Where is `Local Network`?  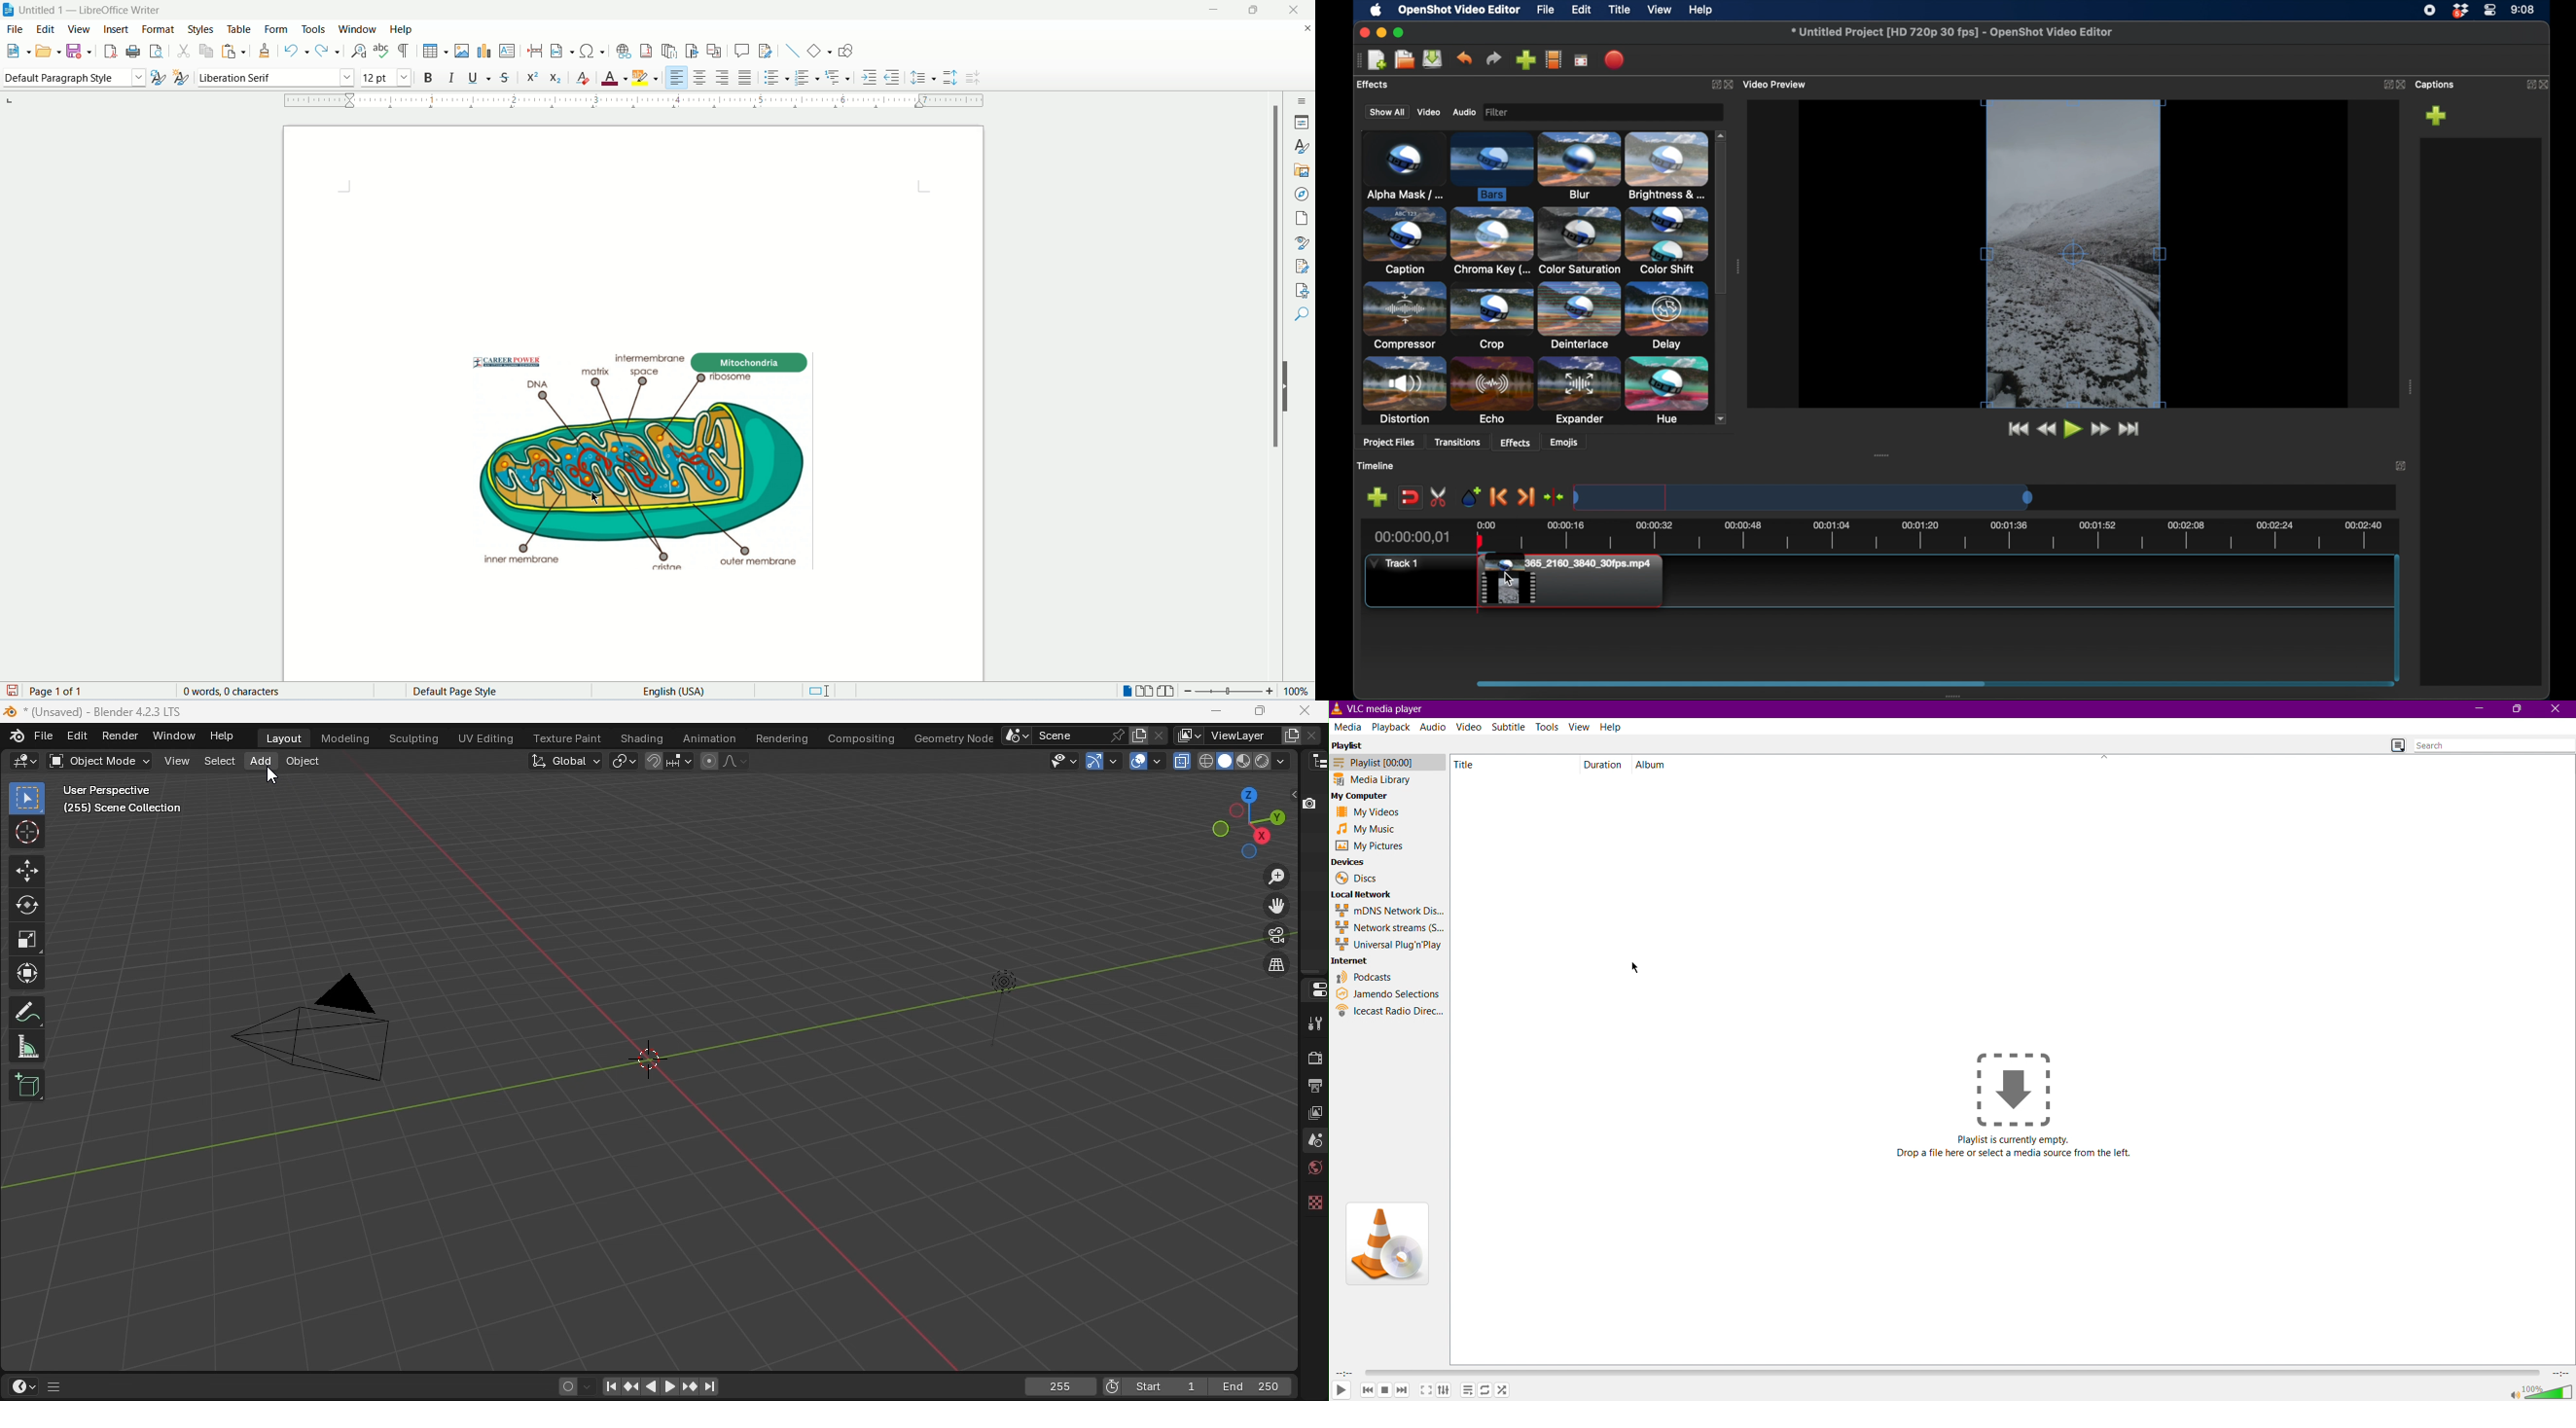
Local Network is located at coordinates (1364, 894).